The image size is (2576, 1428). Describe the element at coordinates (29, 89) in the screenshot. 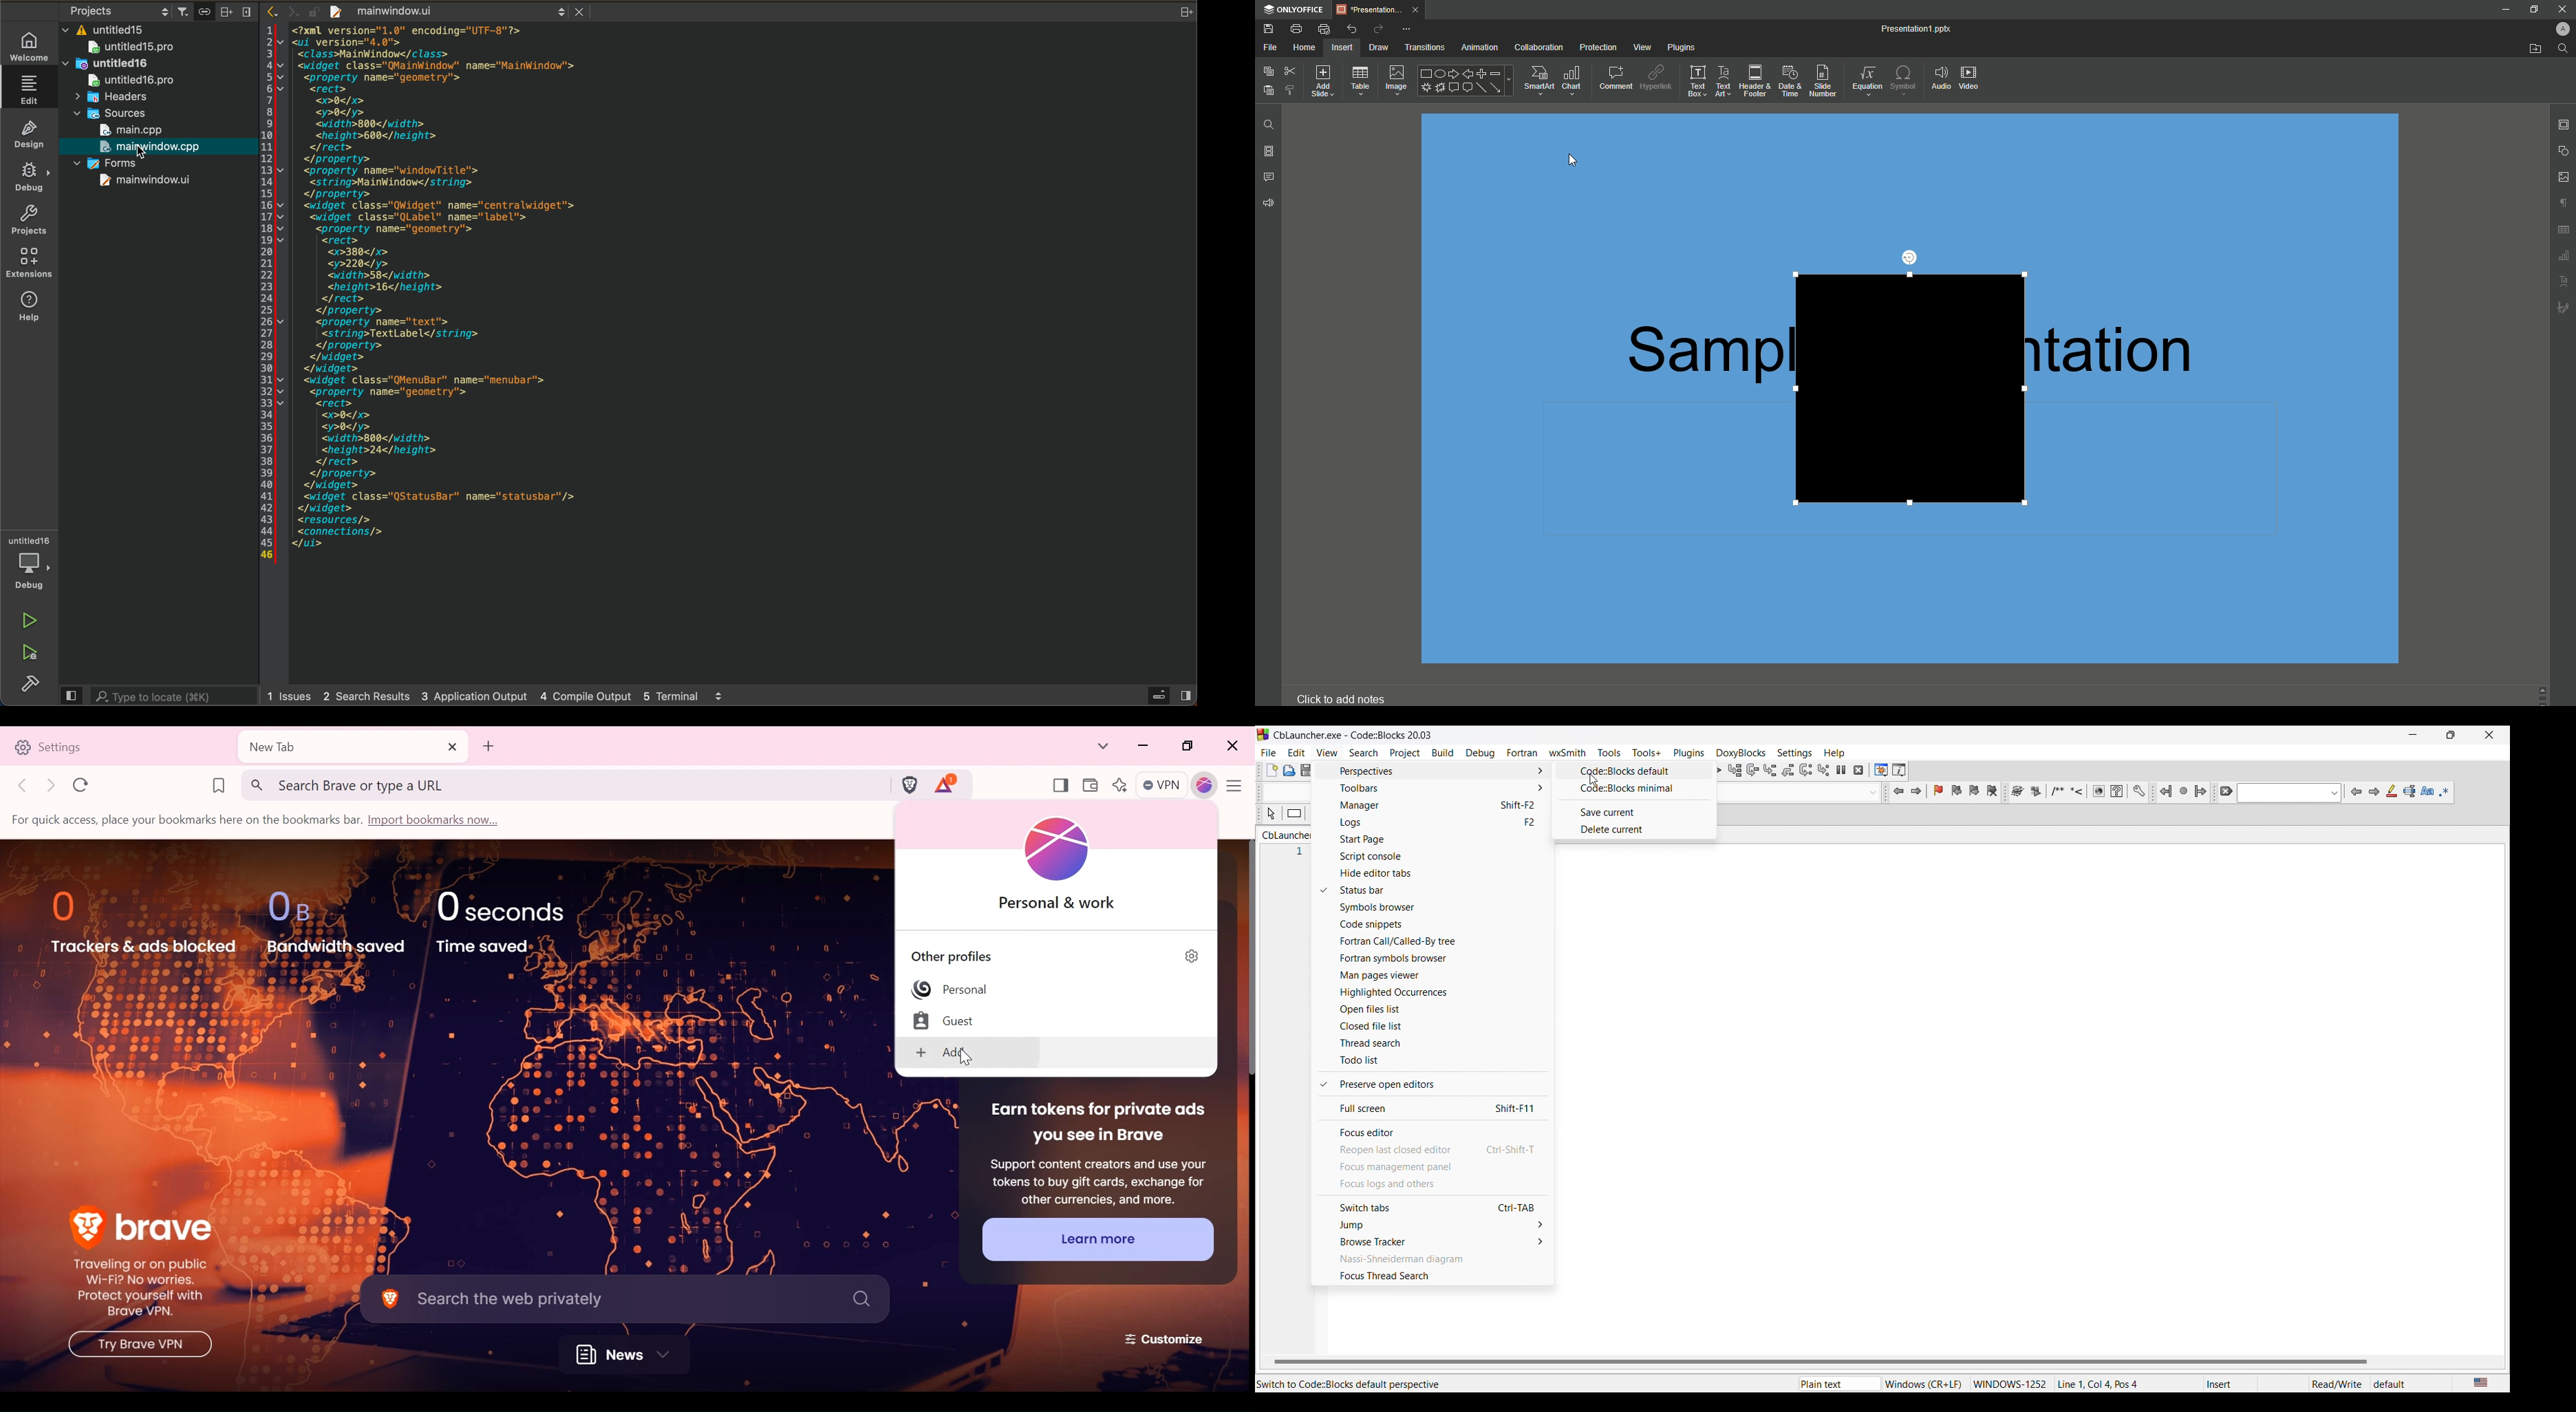

I see `edit` at that location.